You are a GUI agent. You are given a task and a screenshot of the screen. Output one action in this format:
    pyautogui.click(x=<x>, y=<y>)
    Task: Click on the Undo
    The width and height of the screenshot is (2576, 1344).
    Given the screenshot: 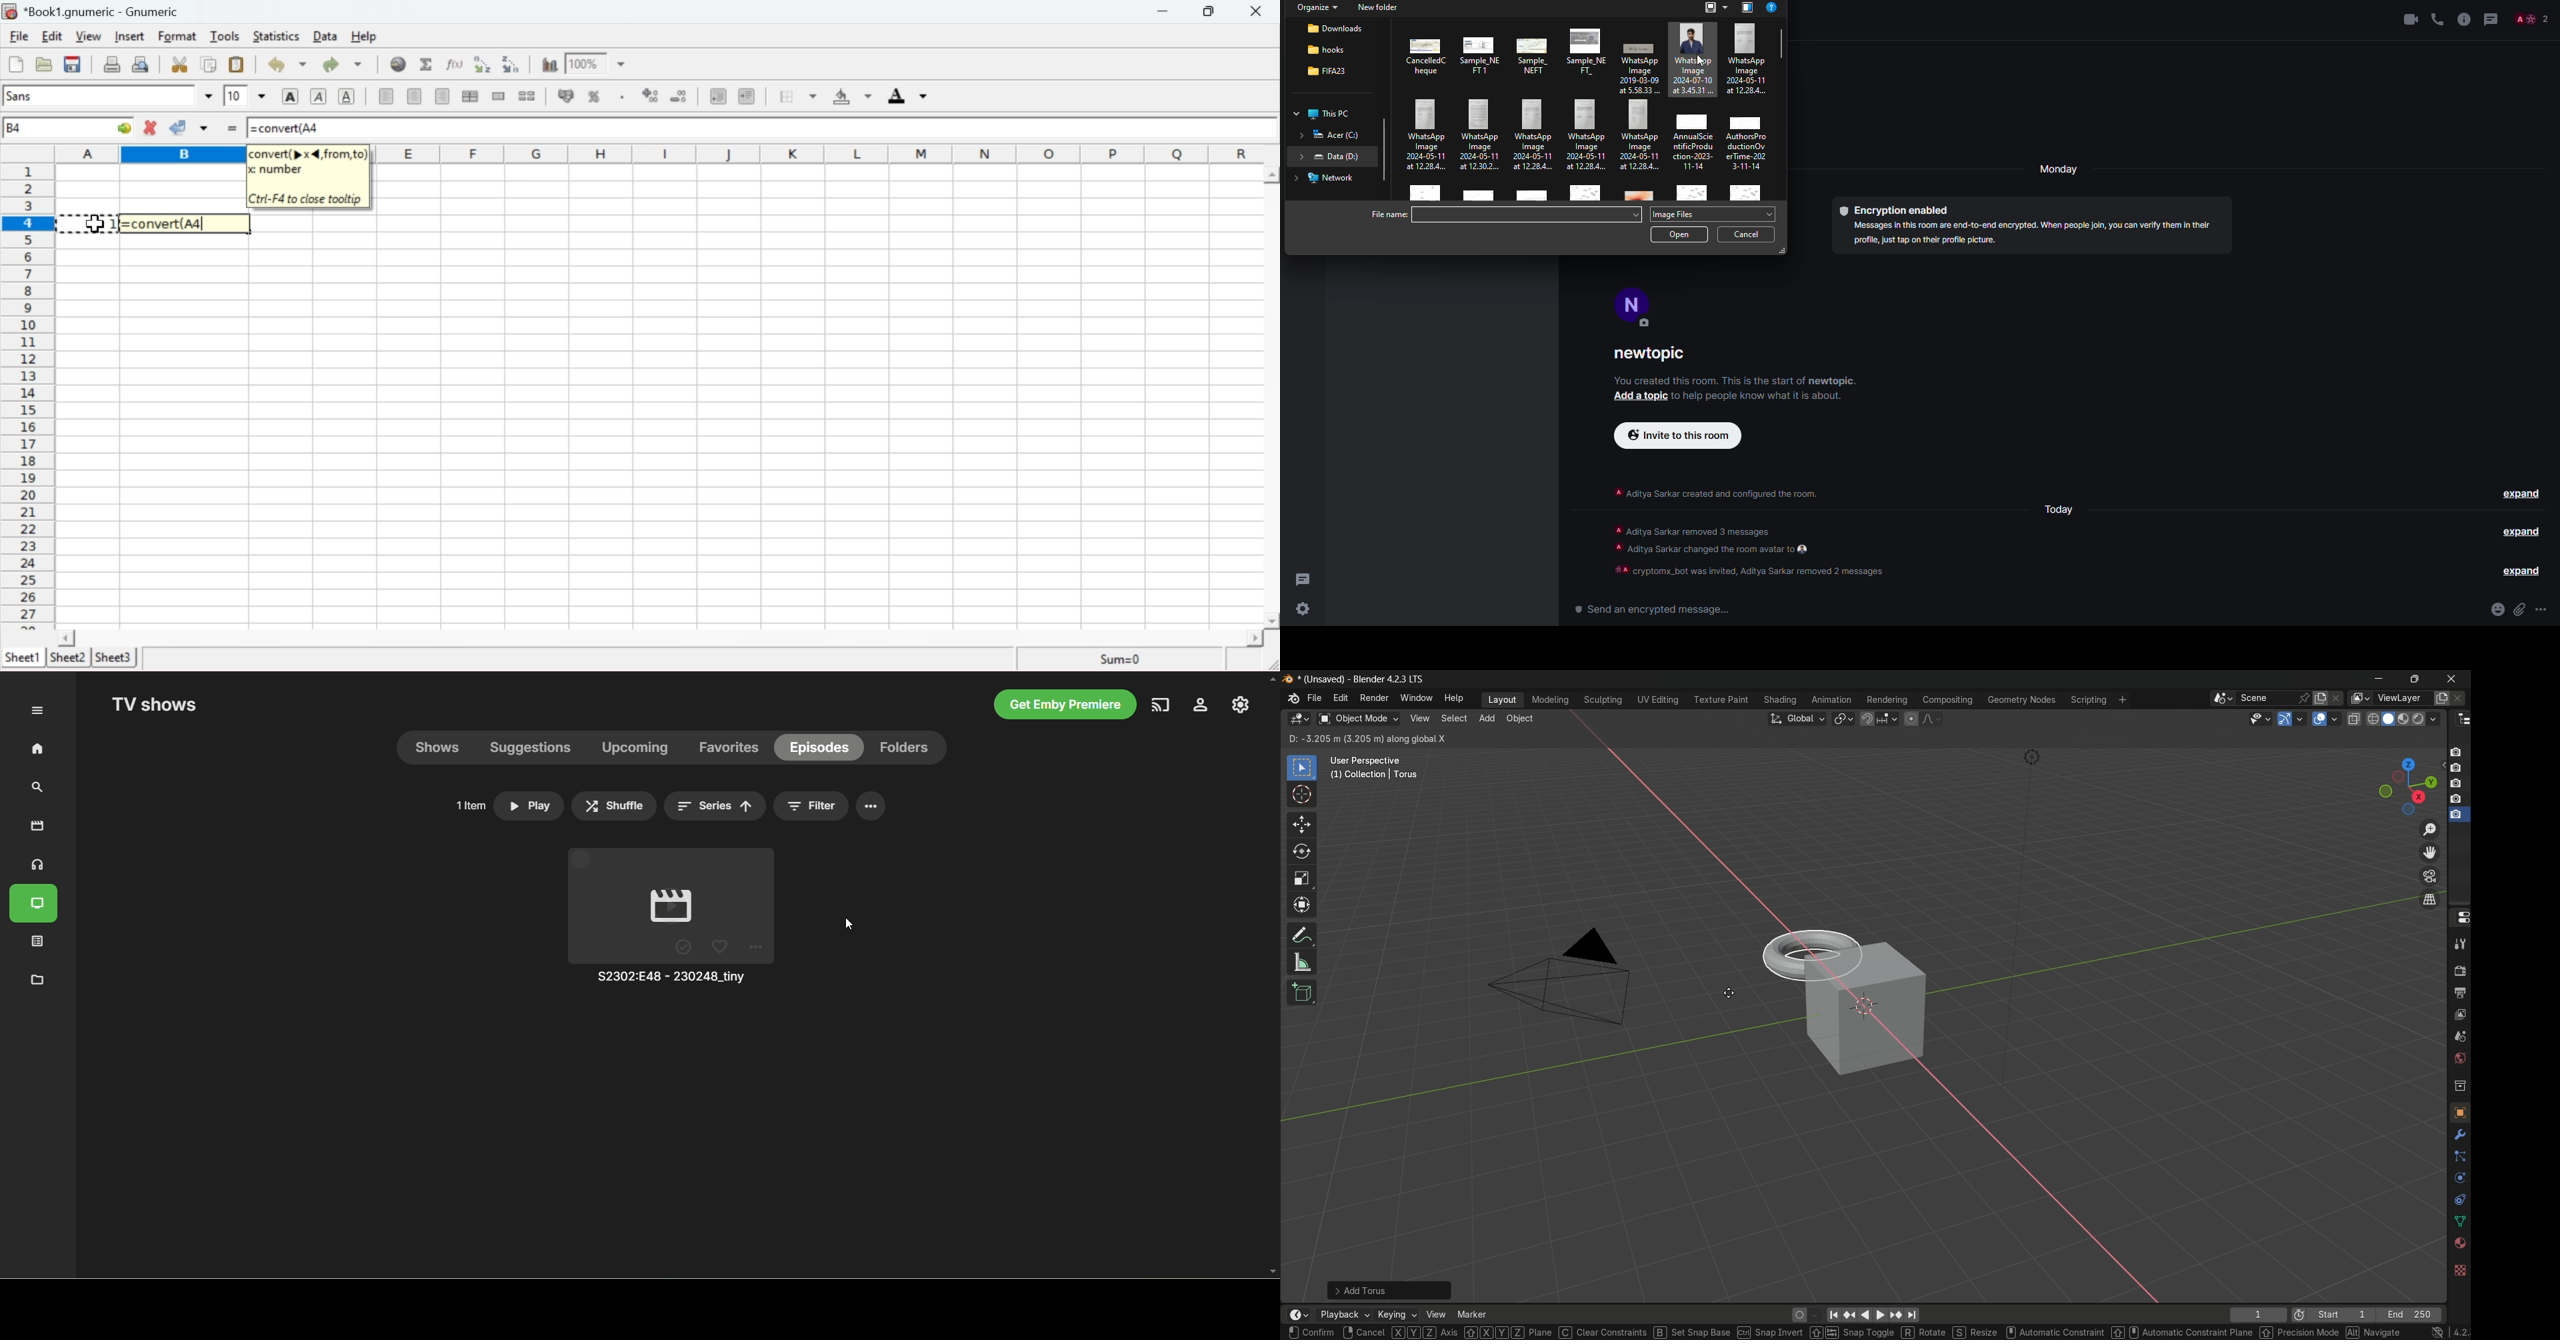 What is the action you would take?
    pyautogui.click(x=289, y=64)
    